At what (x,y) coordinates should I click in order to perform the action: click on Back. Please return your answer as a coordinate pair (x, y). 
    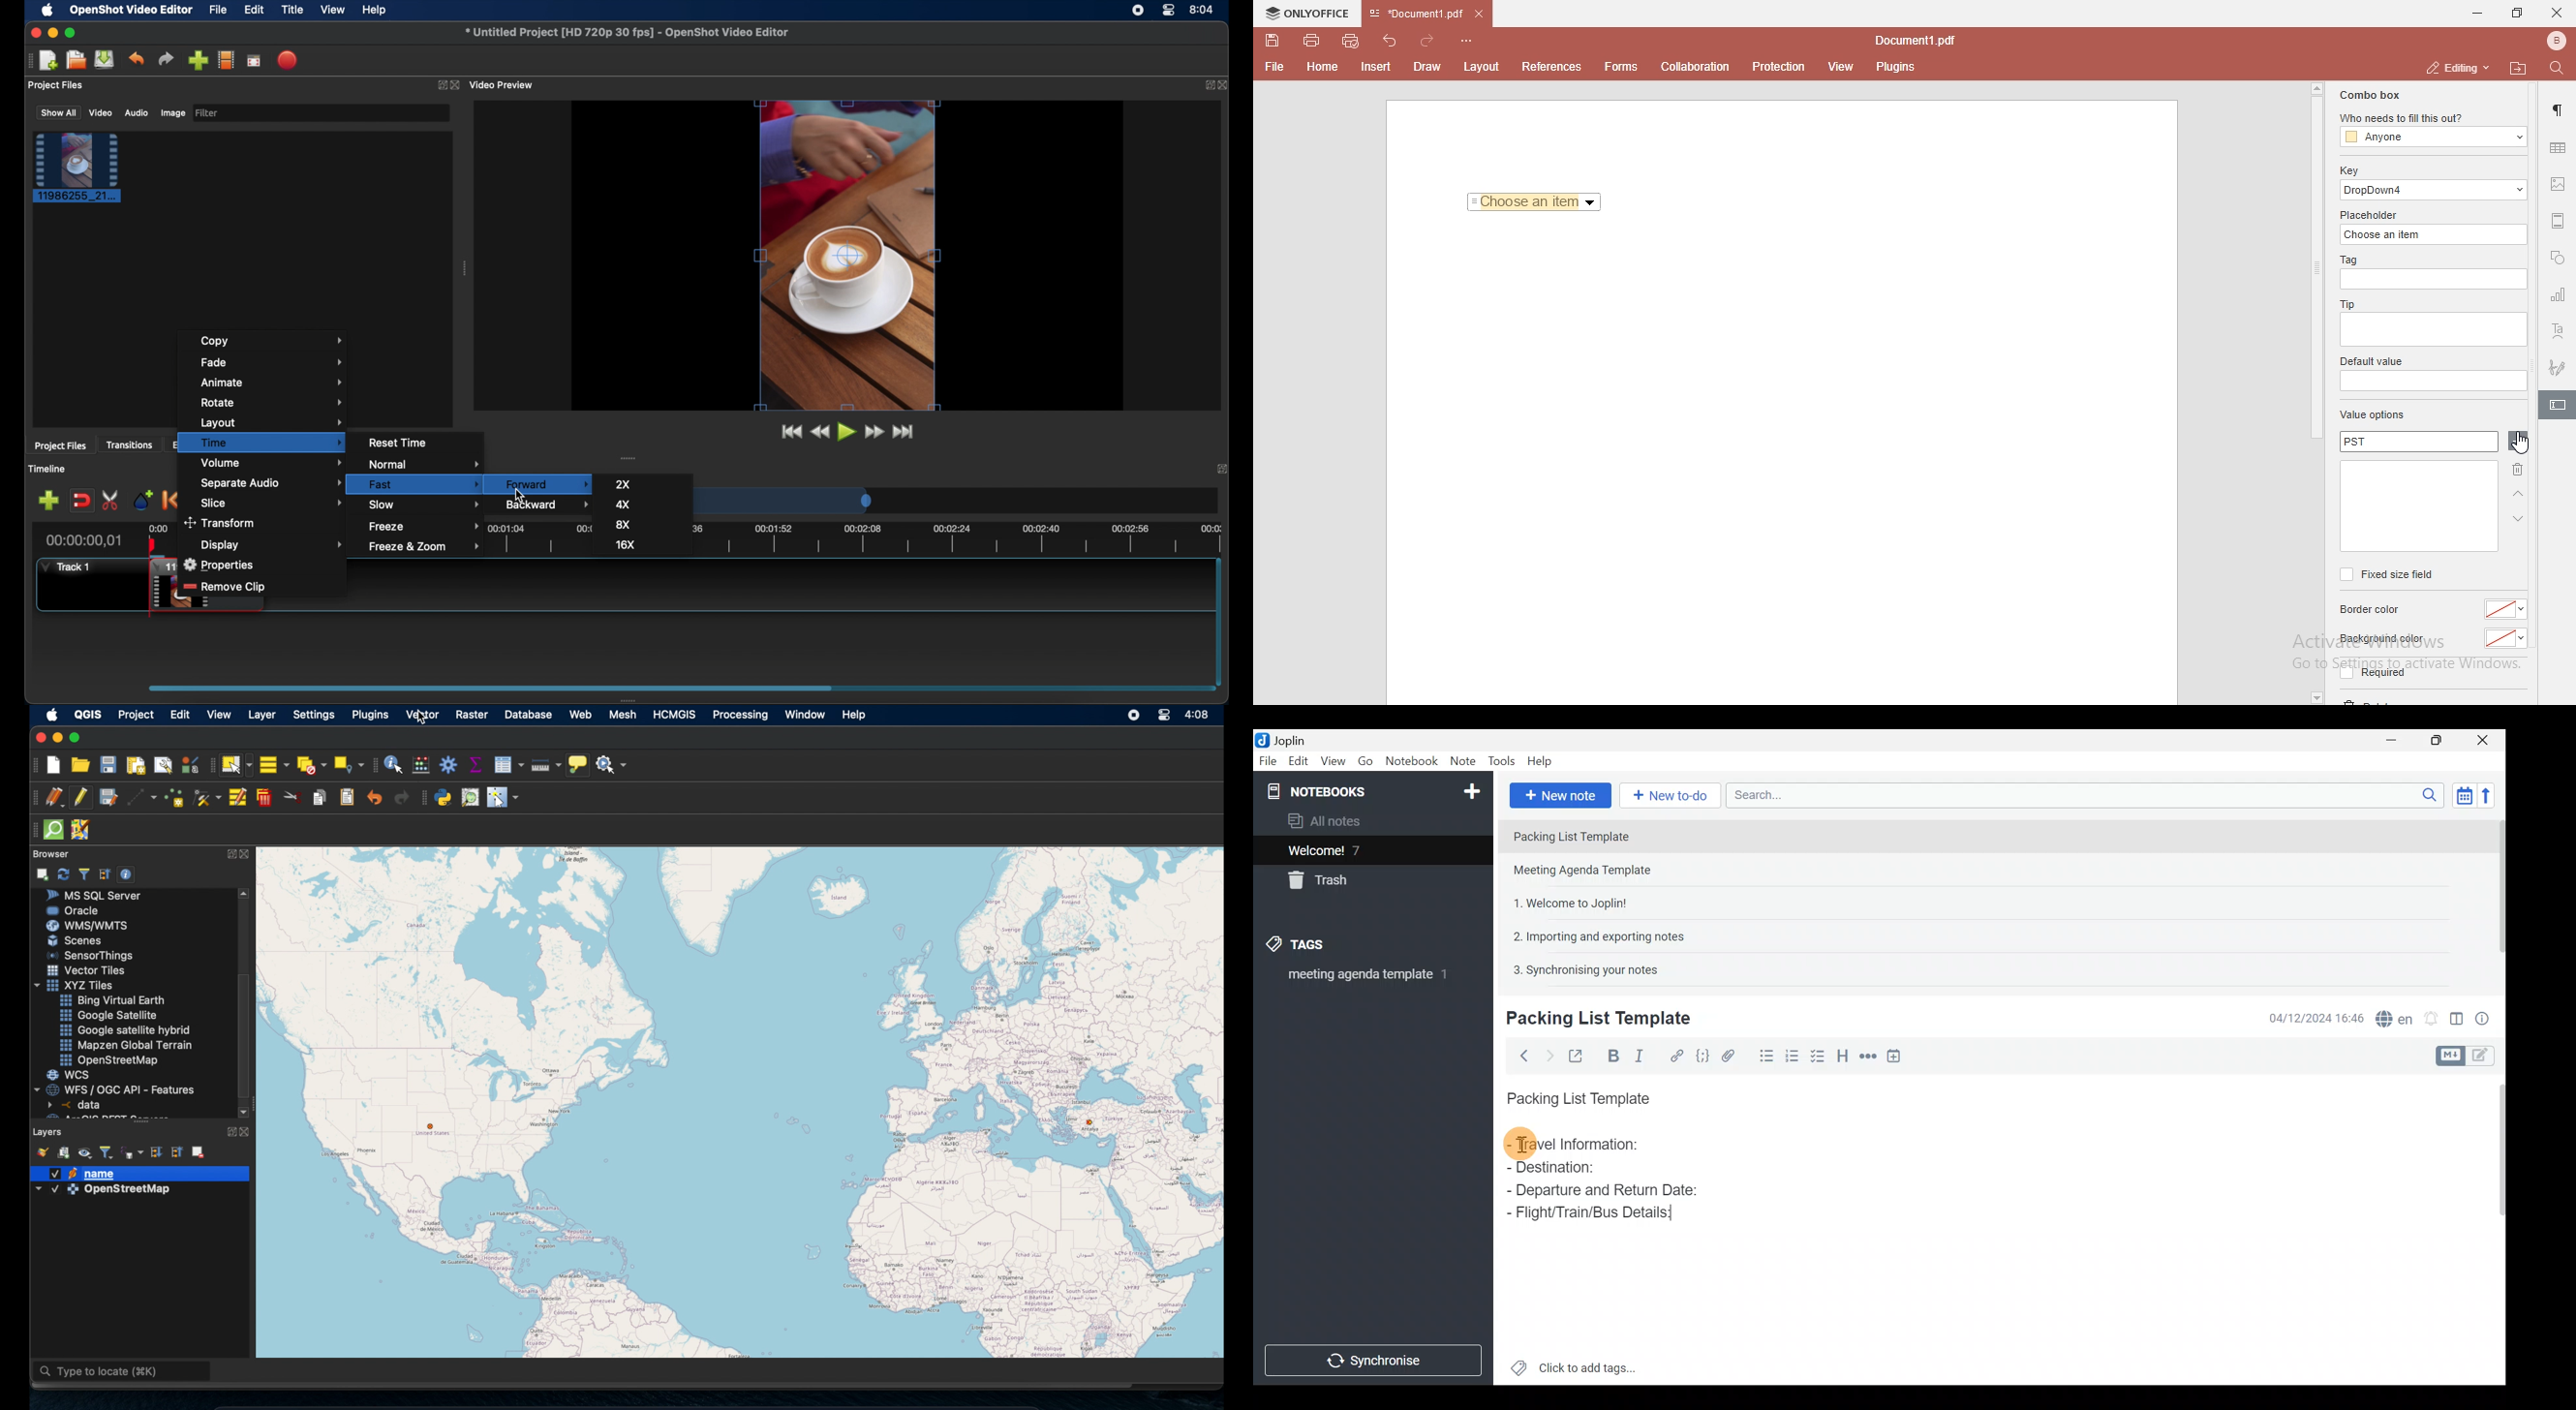
    Looking at the image, I should click on (1521, 1056).